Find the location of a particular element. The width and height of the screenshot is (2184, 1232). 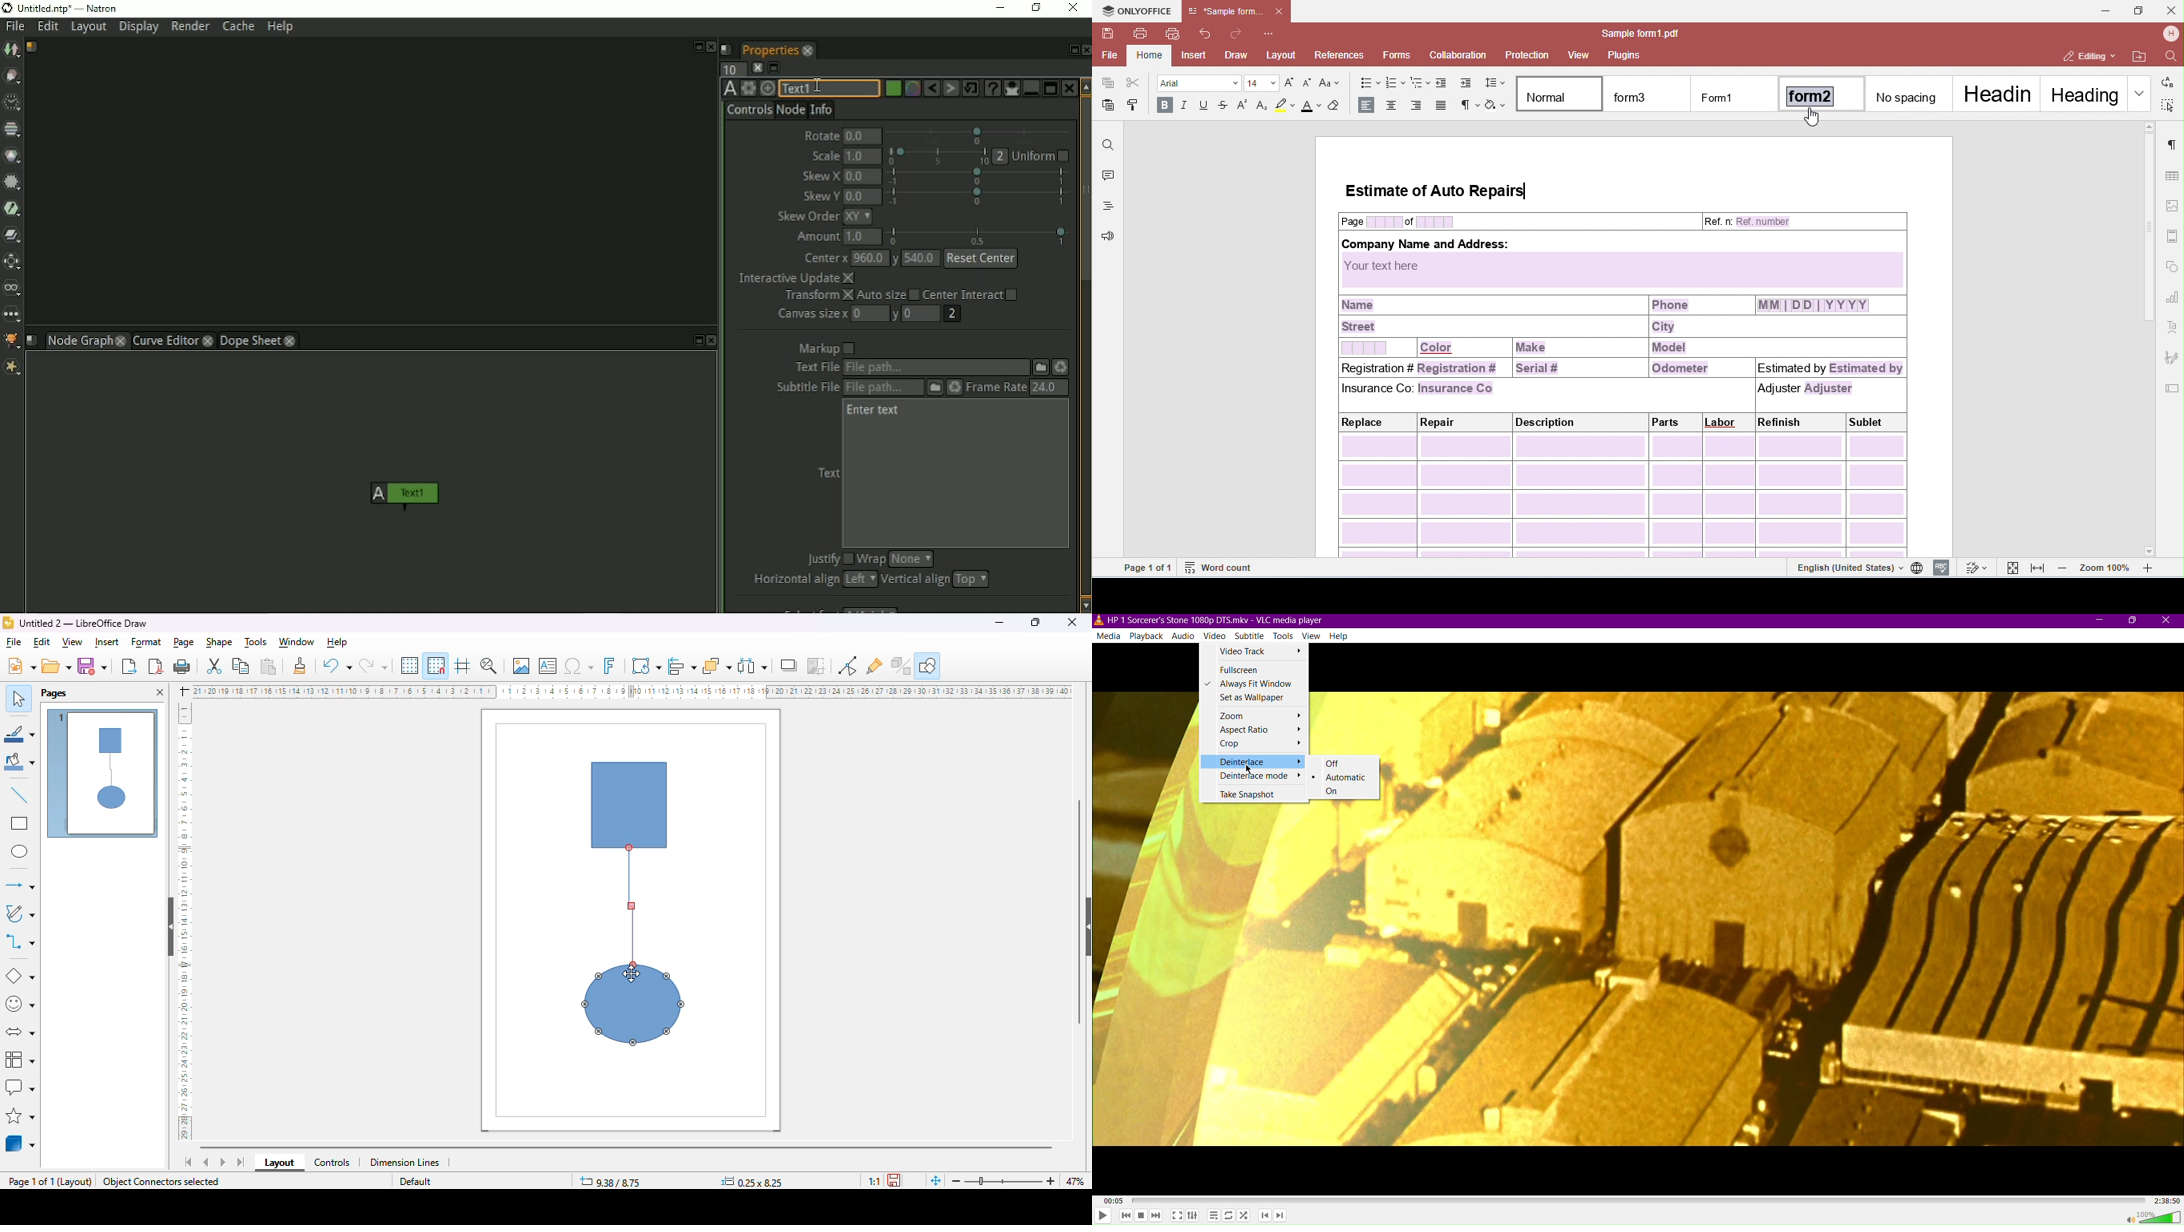

align objects is located at coordinates (683, 666).